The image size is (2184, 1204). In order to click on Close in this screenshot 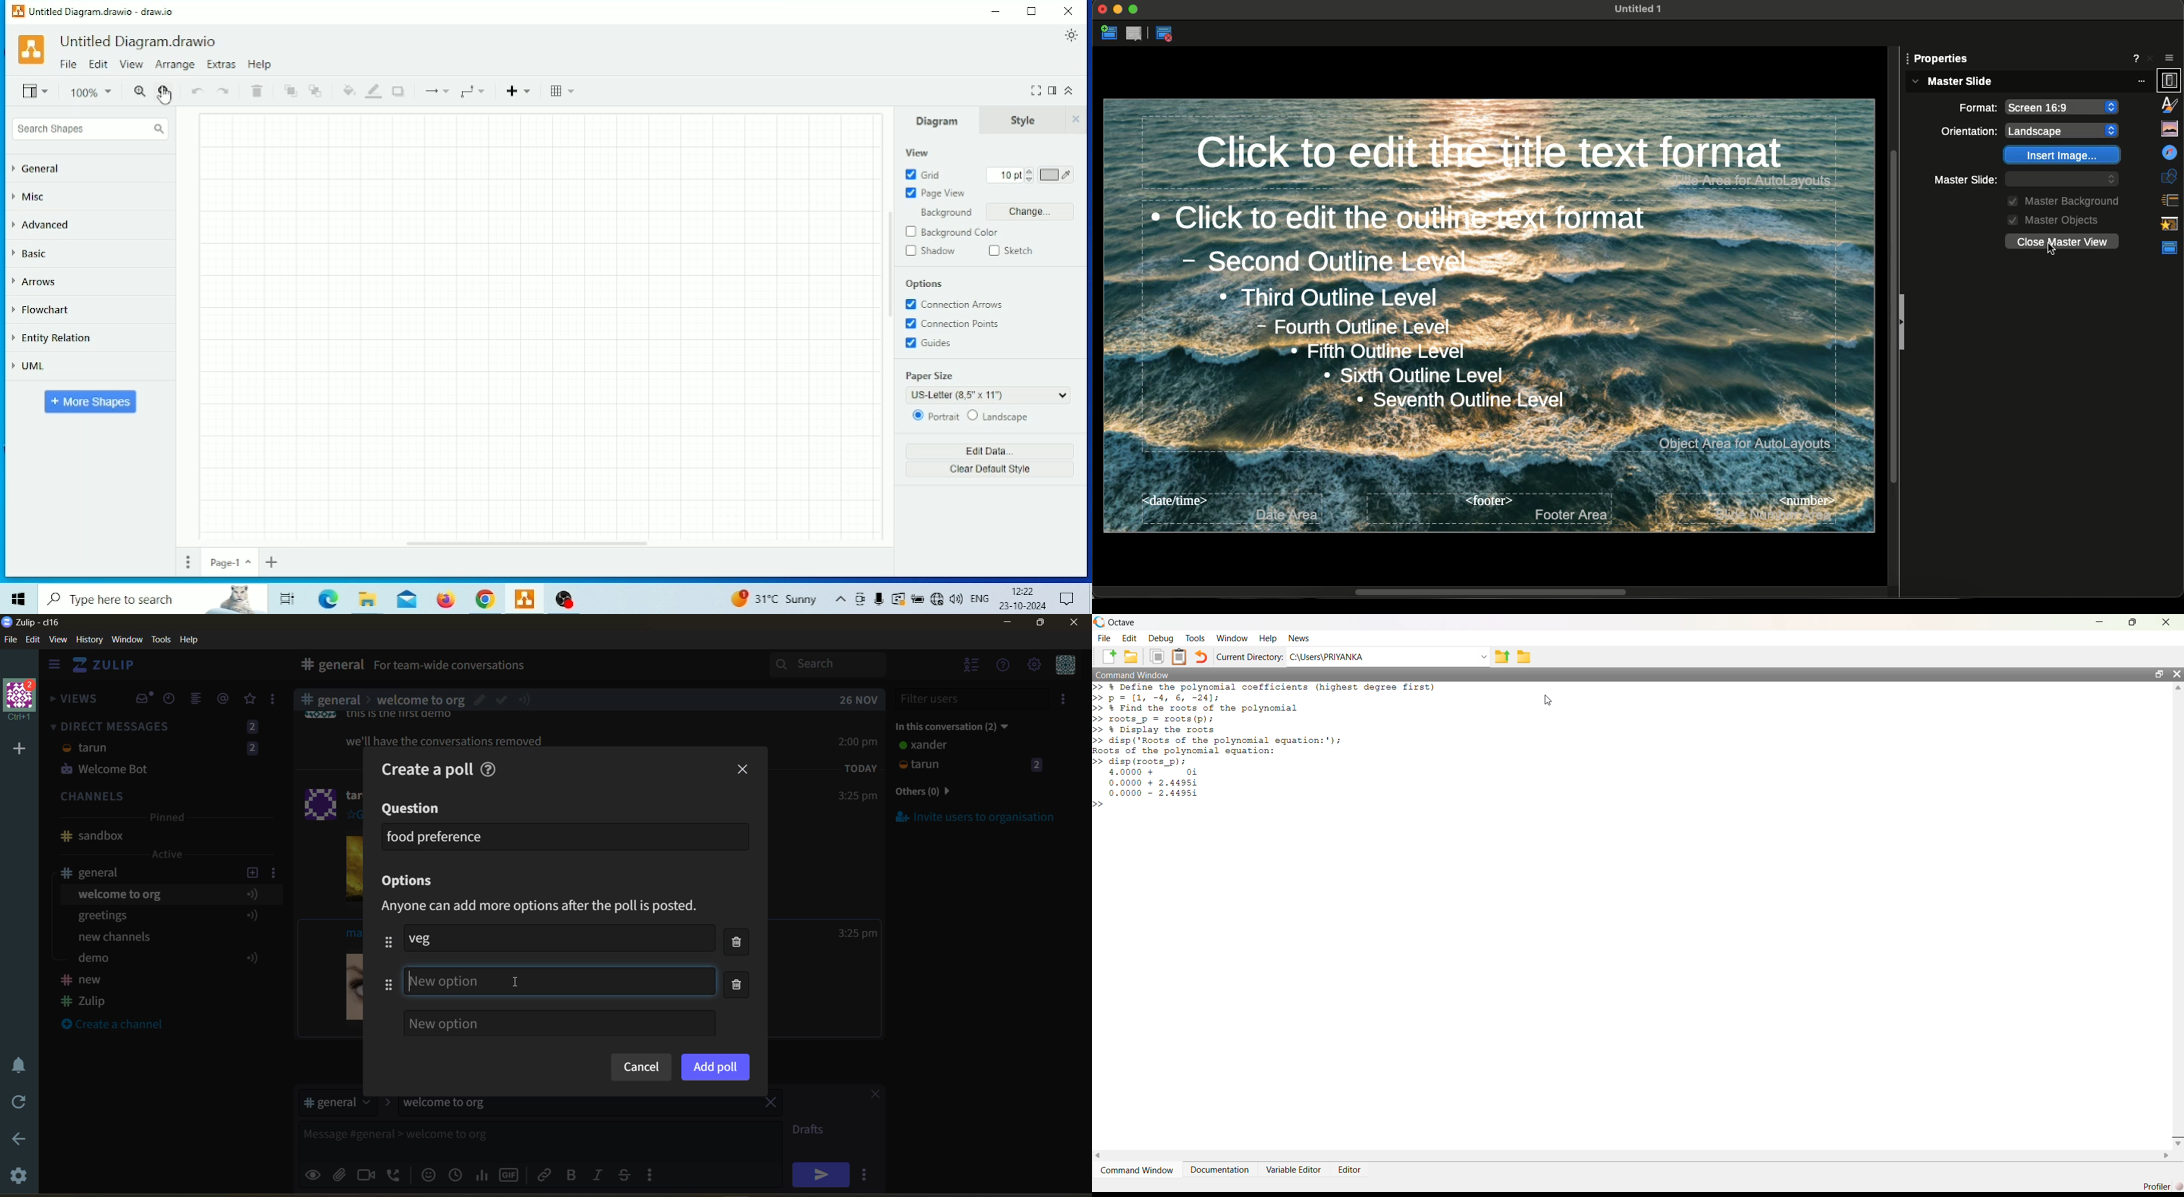, I will do `click(1103, 11)`.